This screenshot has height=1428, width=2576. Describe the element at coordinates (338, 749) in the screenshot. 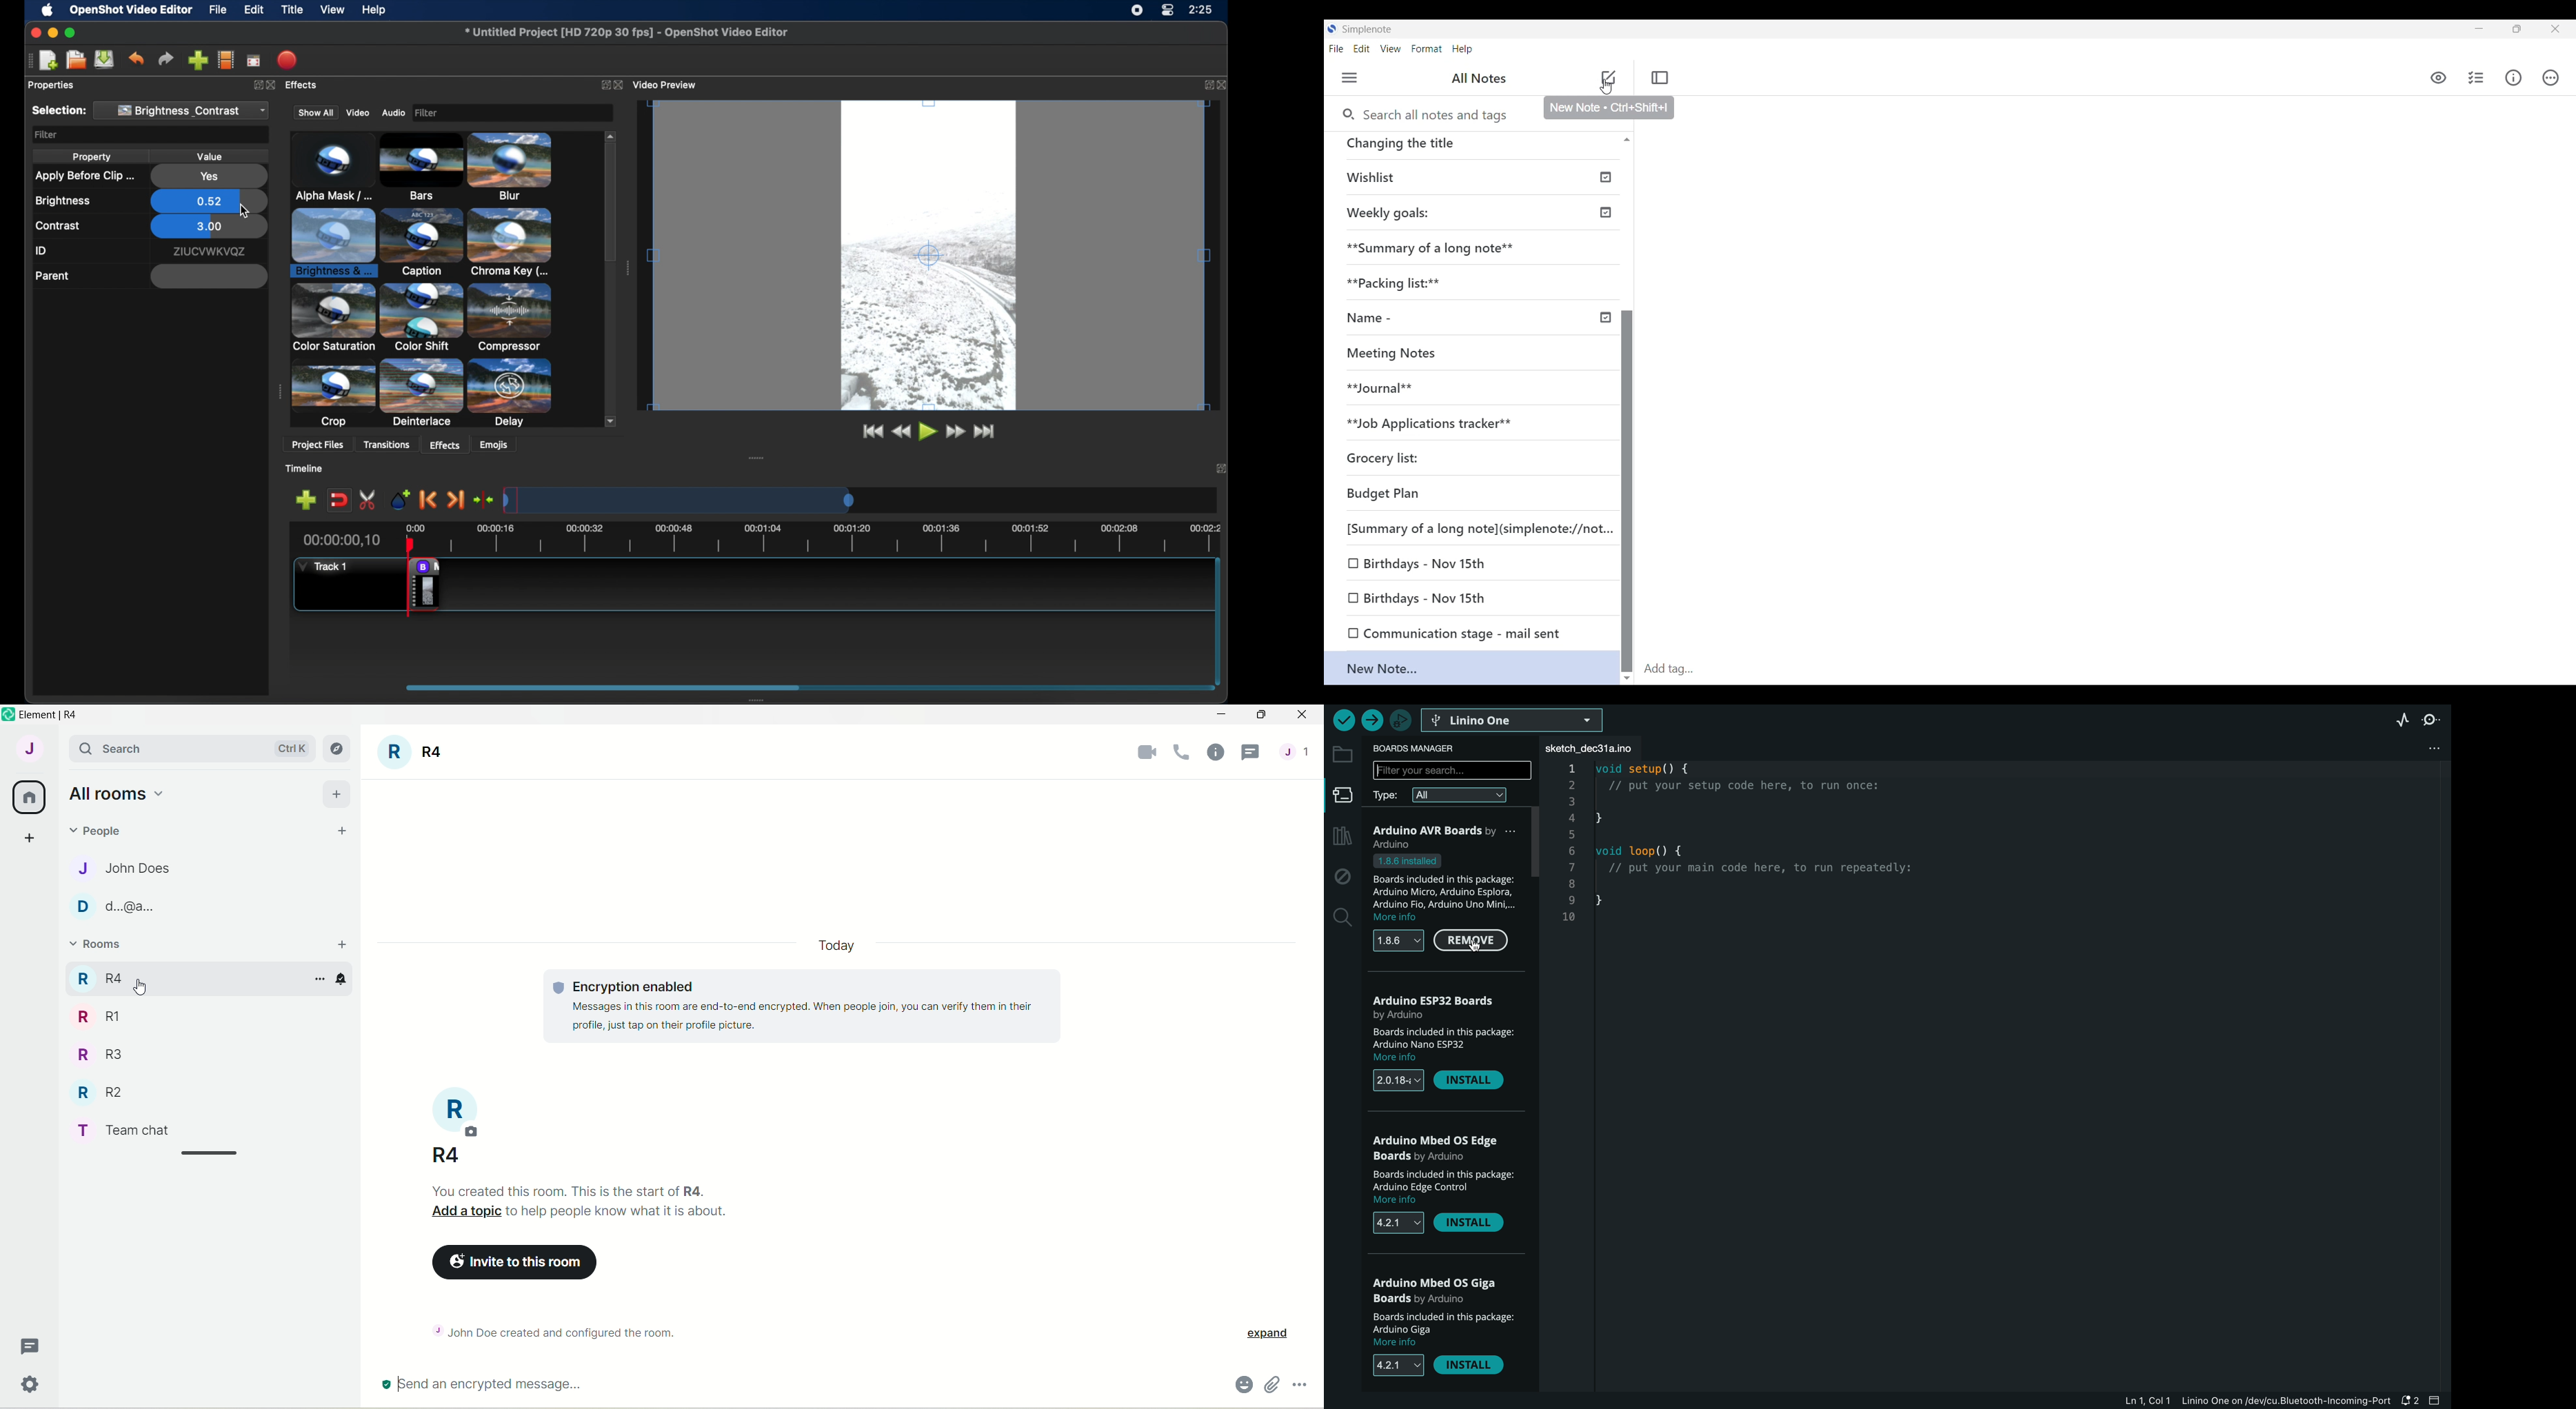

I see `explore rooms` at that location.